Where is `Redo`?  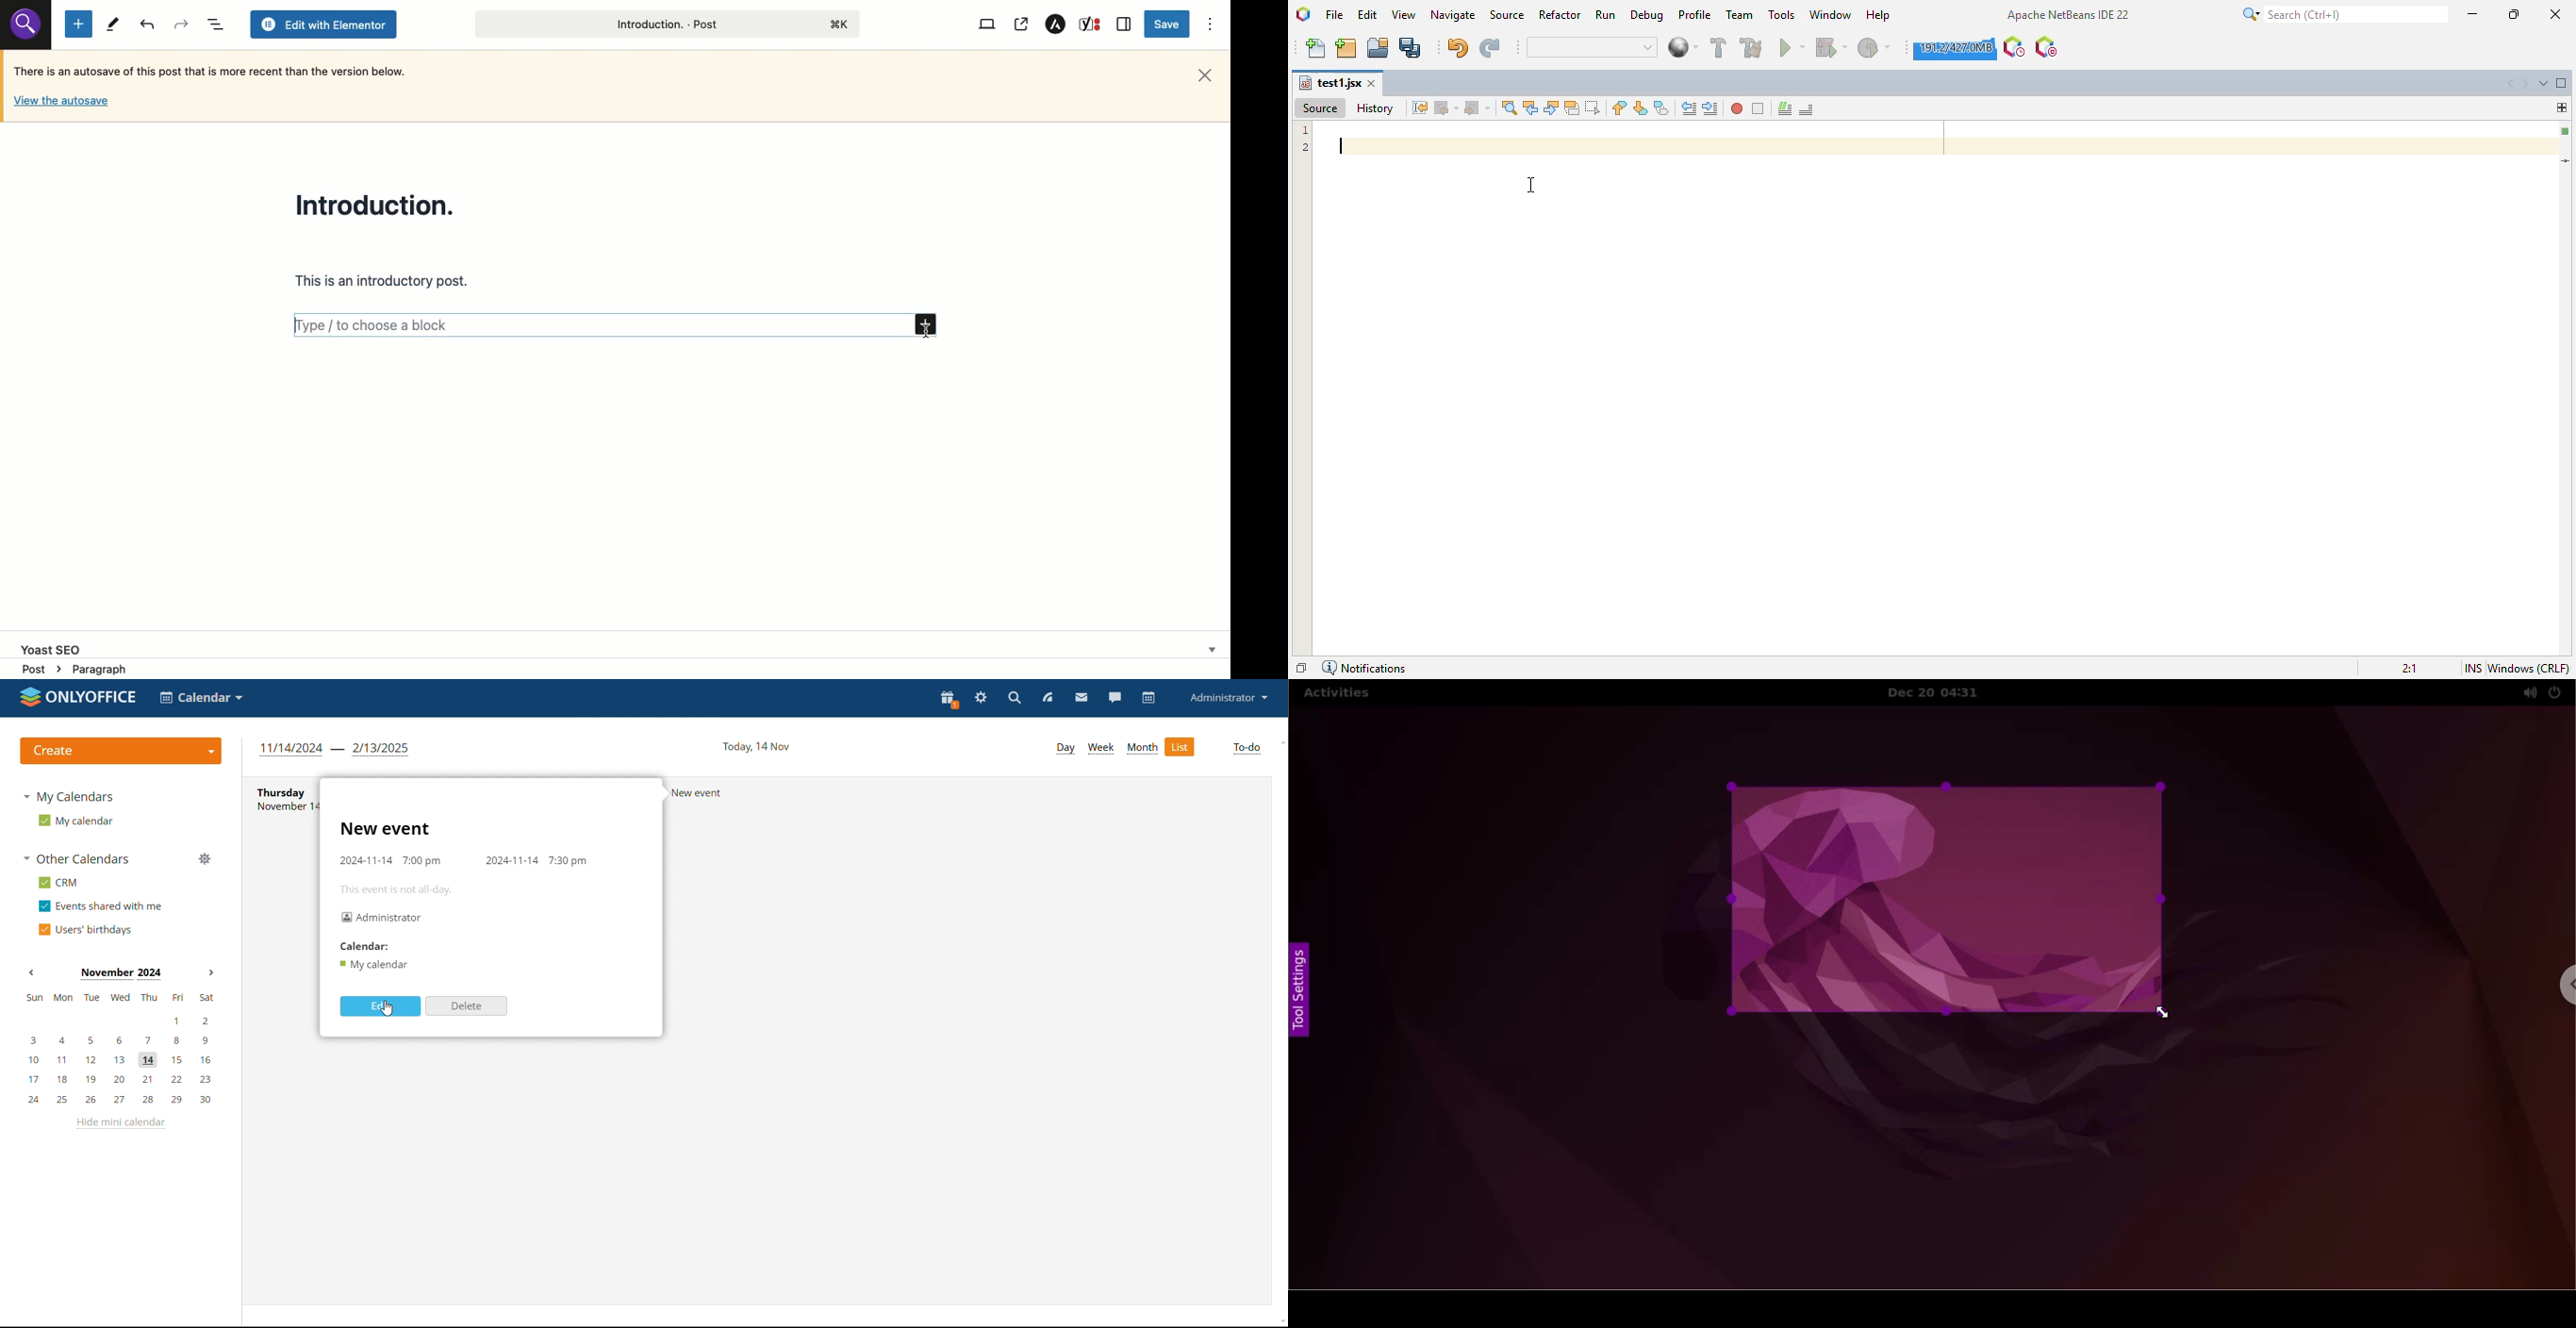
Redo is located at coordinates (149, 25).